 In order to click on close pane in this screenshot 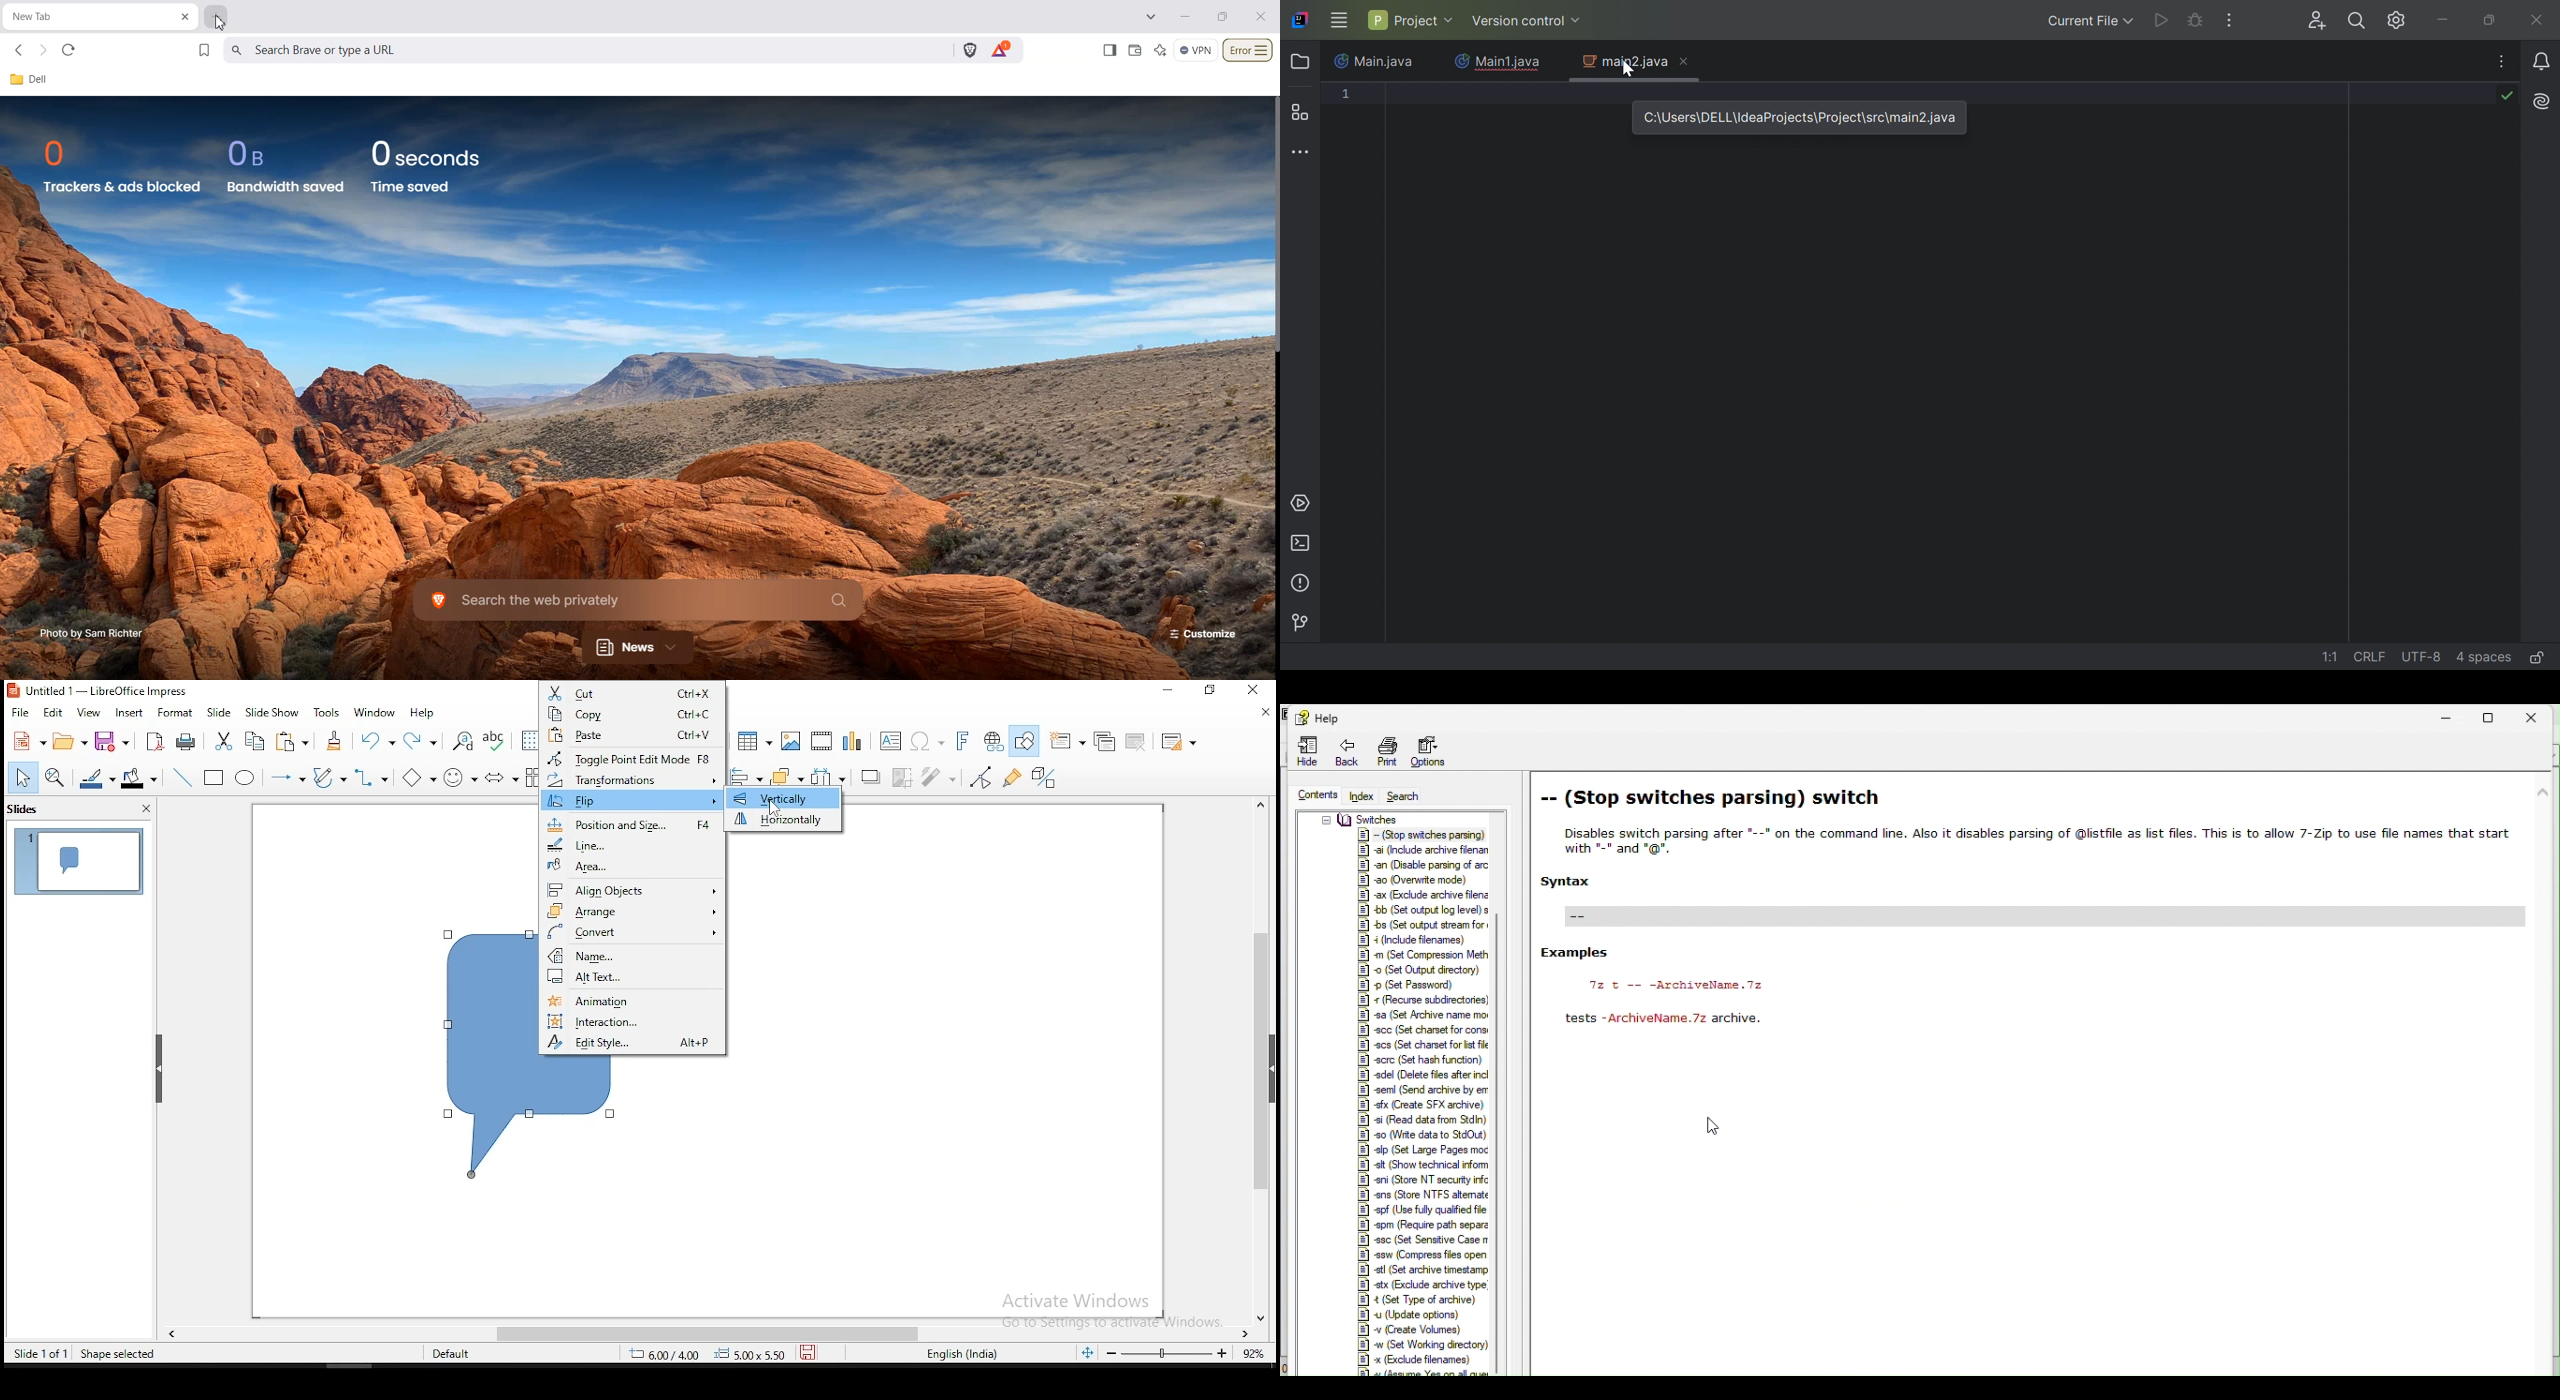, I will do `click(145, 808)`.